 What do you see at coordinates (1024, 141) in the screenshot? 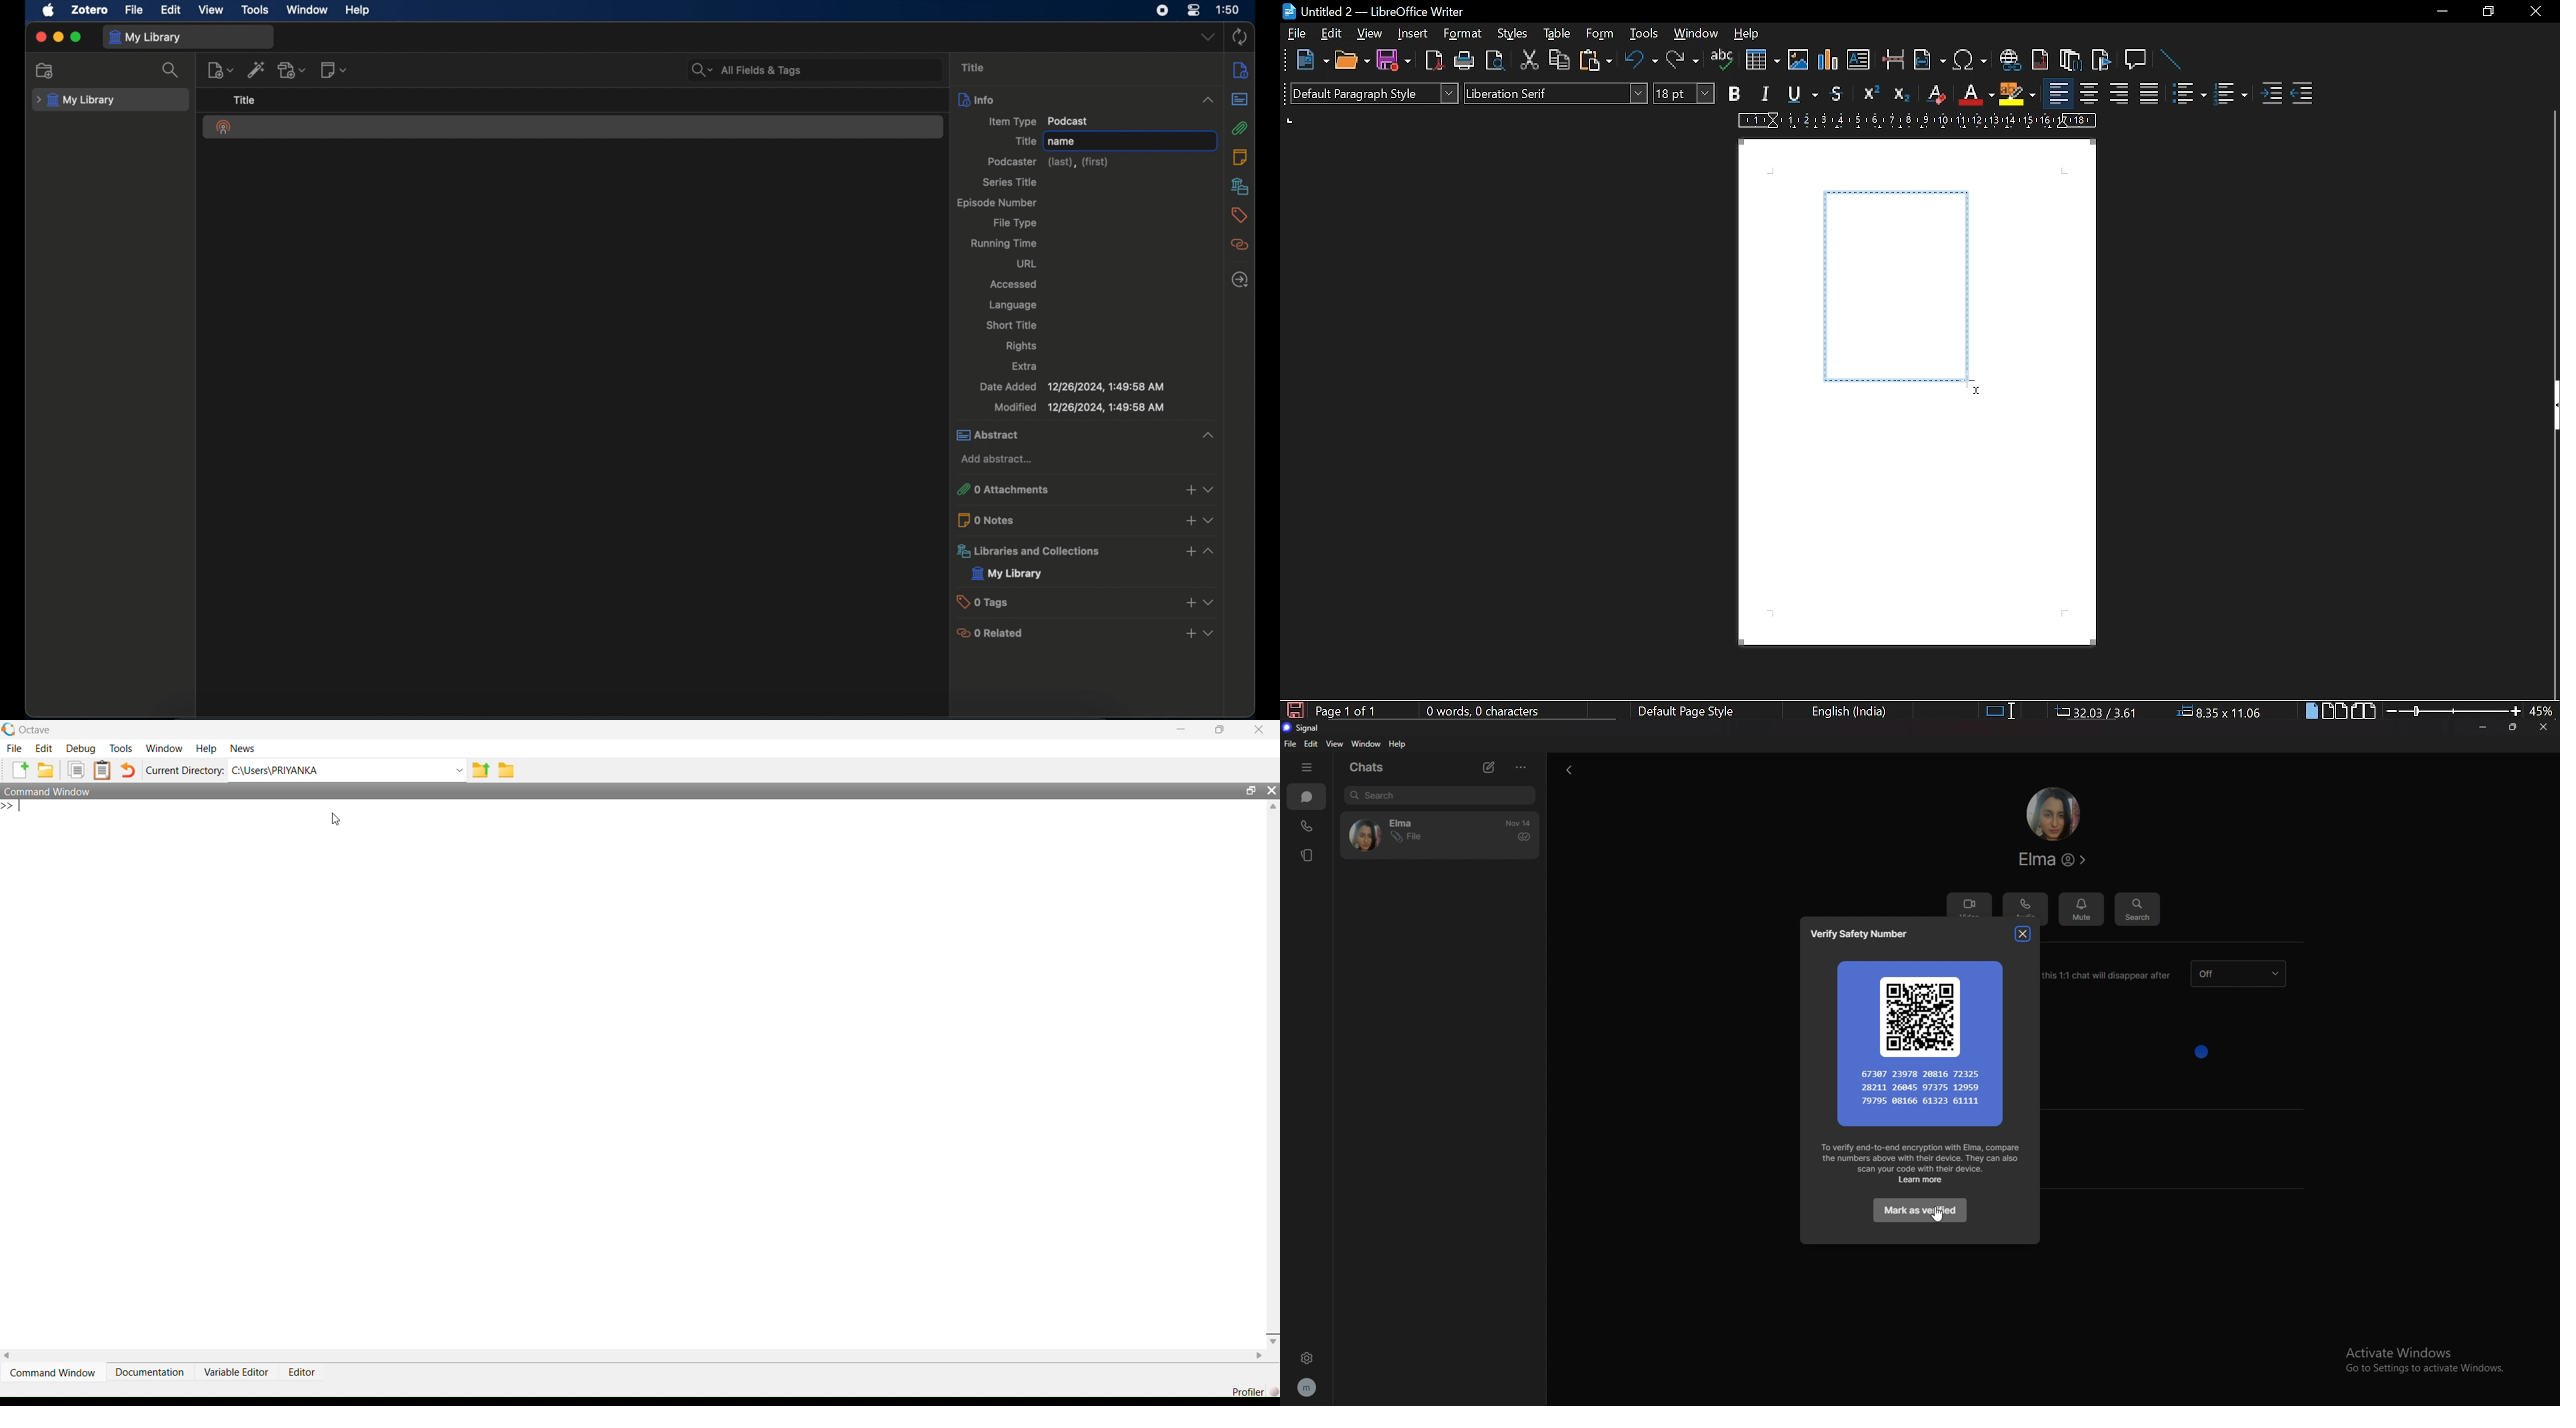
I see `title` at bounding box center [1024, 141].